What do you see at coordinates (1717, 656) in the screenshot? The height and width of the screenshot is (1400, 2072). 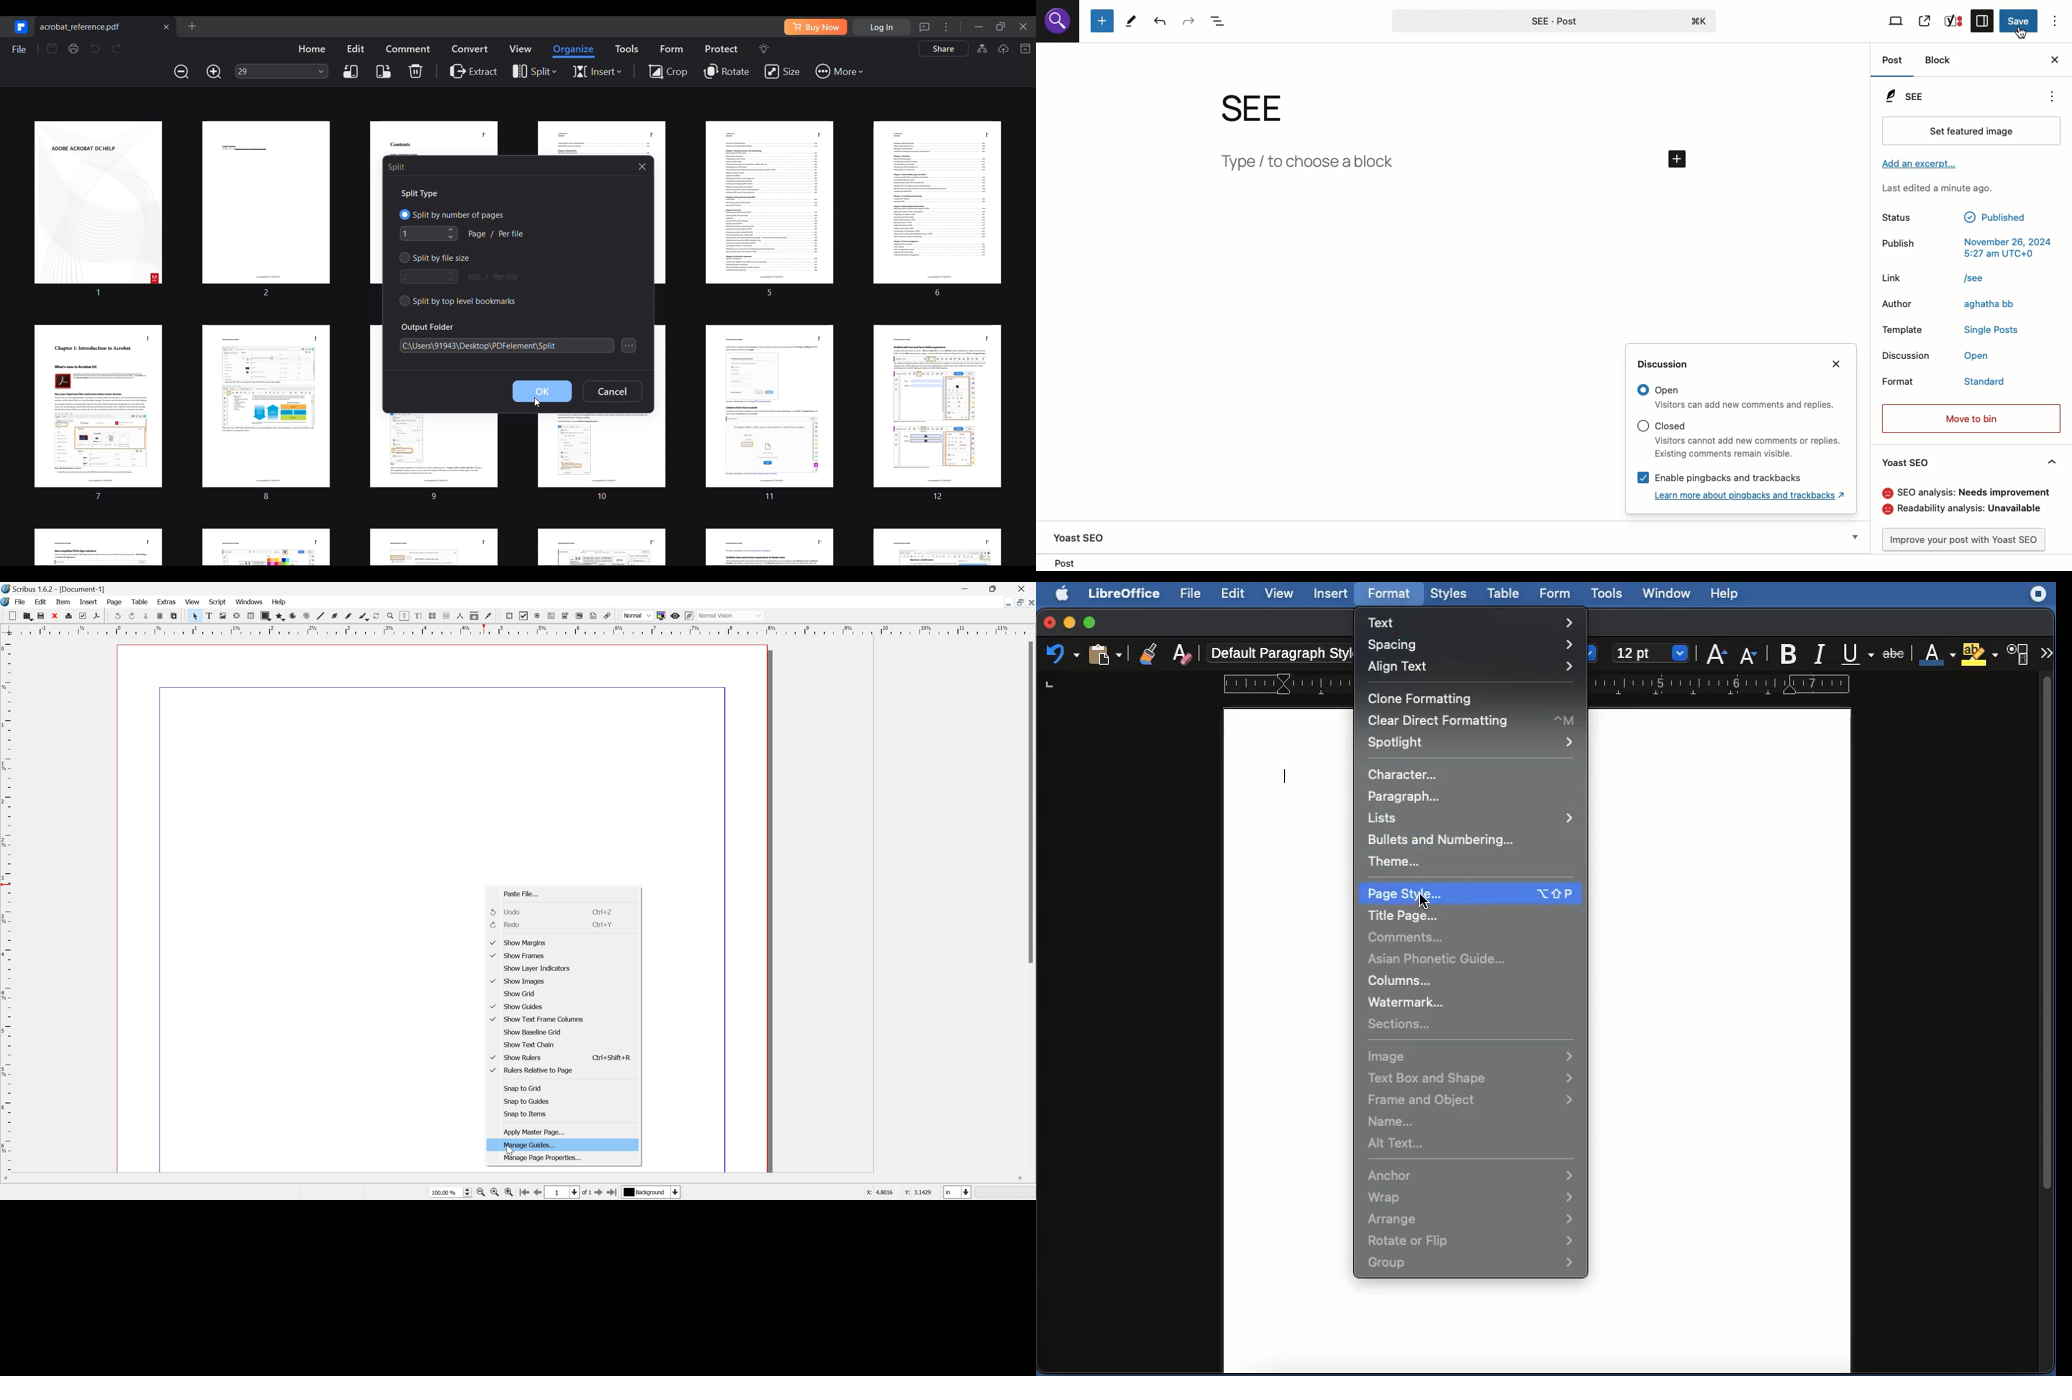 I see `Size up` at bounding box center [1717, 656].